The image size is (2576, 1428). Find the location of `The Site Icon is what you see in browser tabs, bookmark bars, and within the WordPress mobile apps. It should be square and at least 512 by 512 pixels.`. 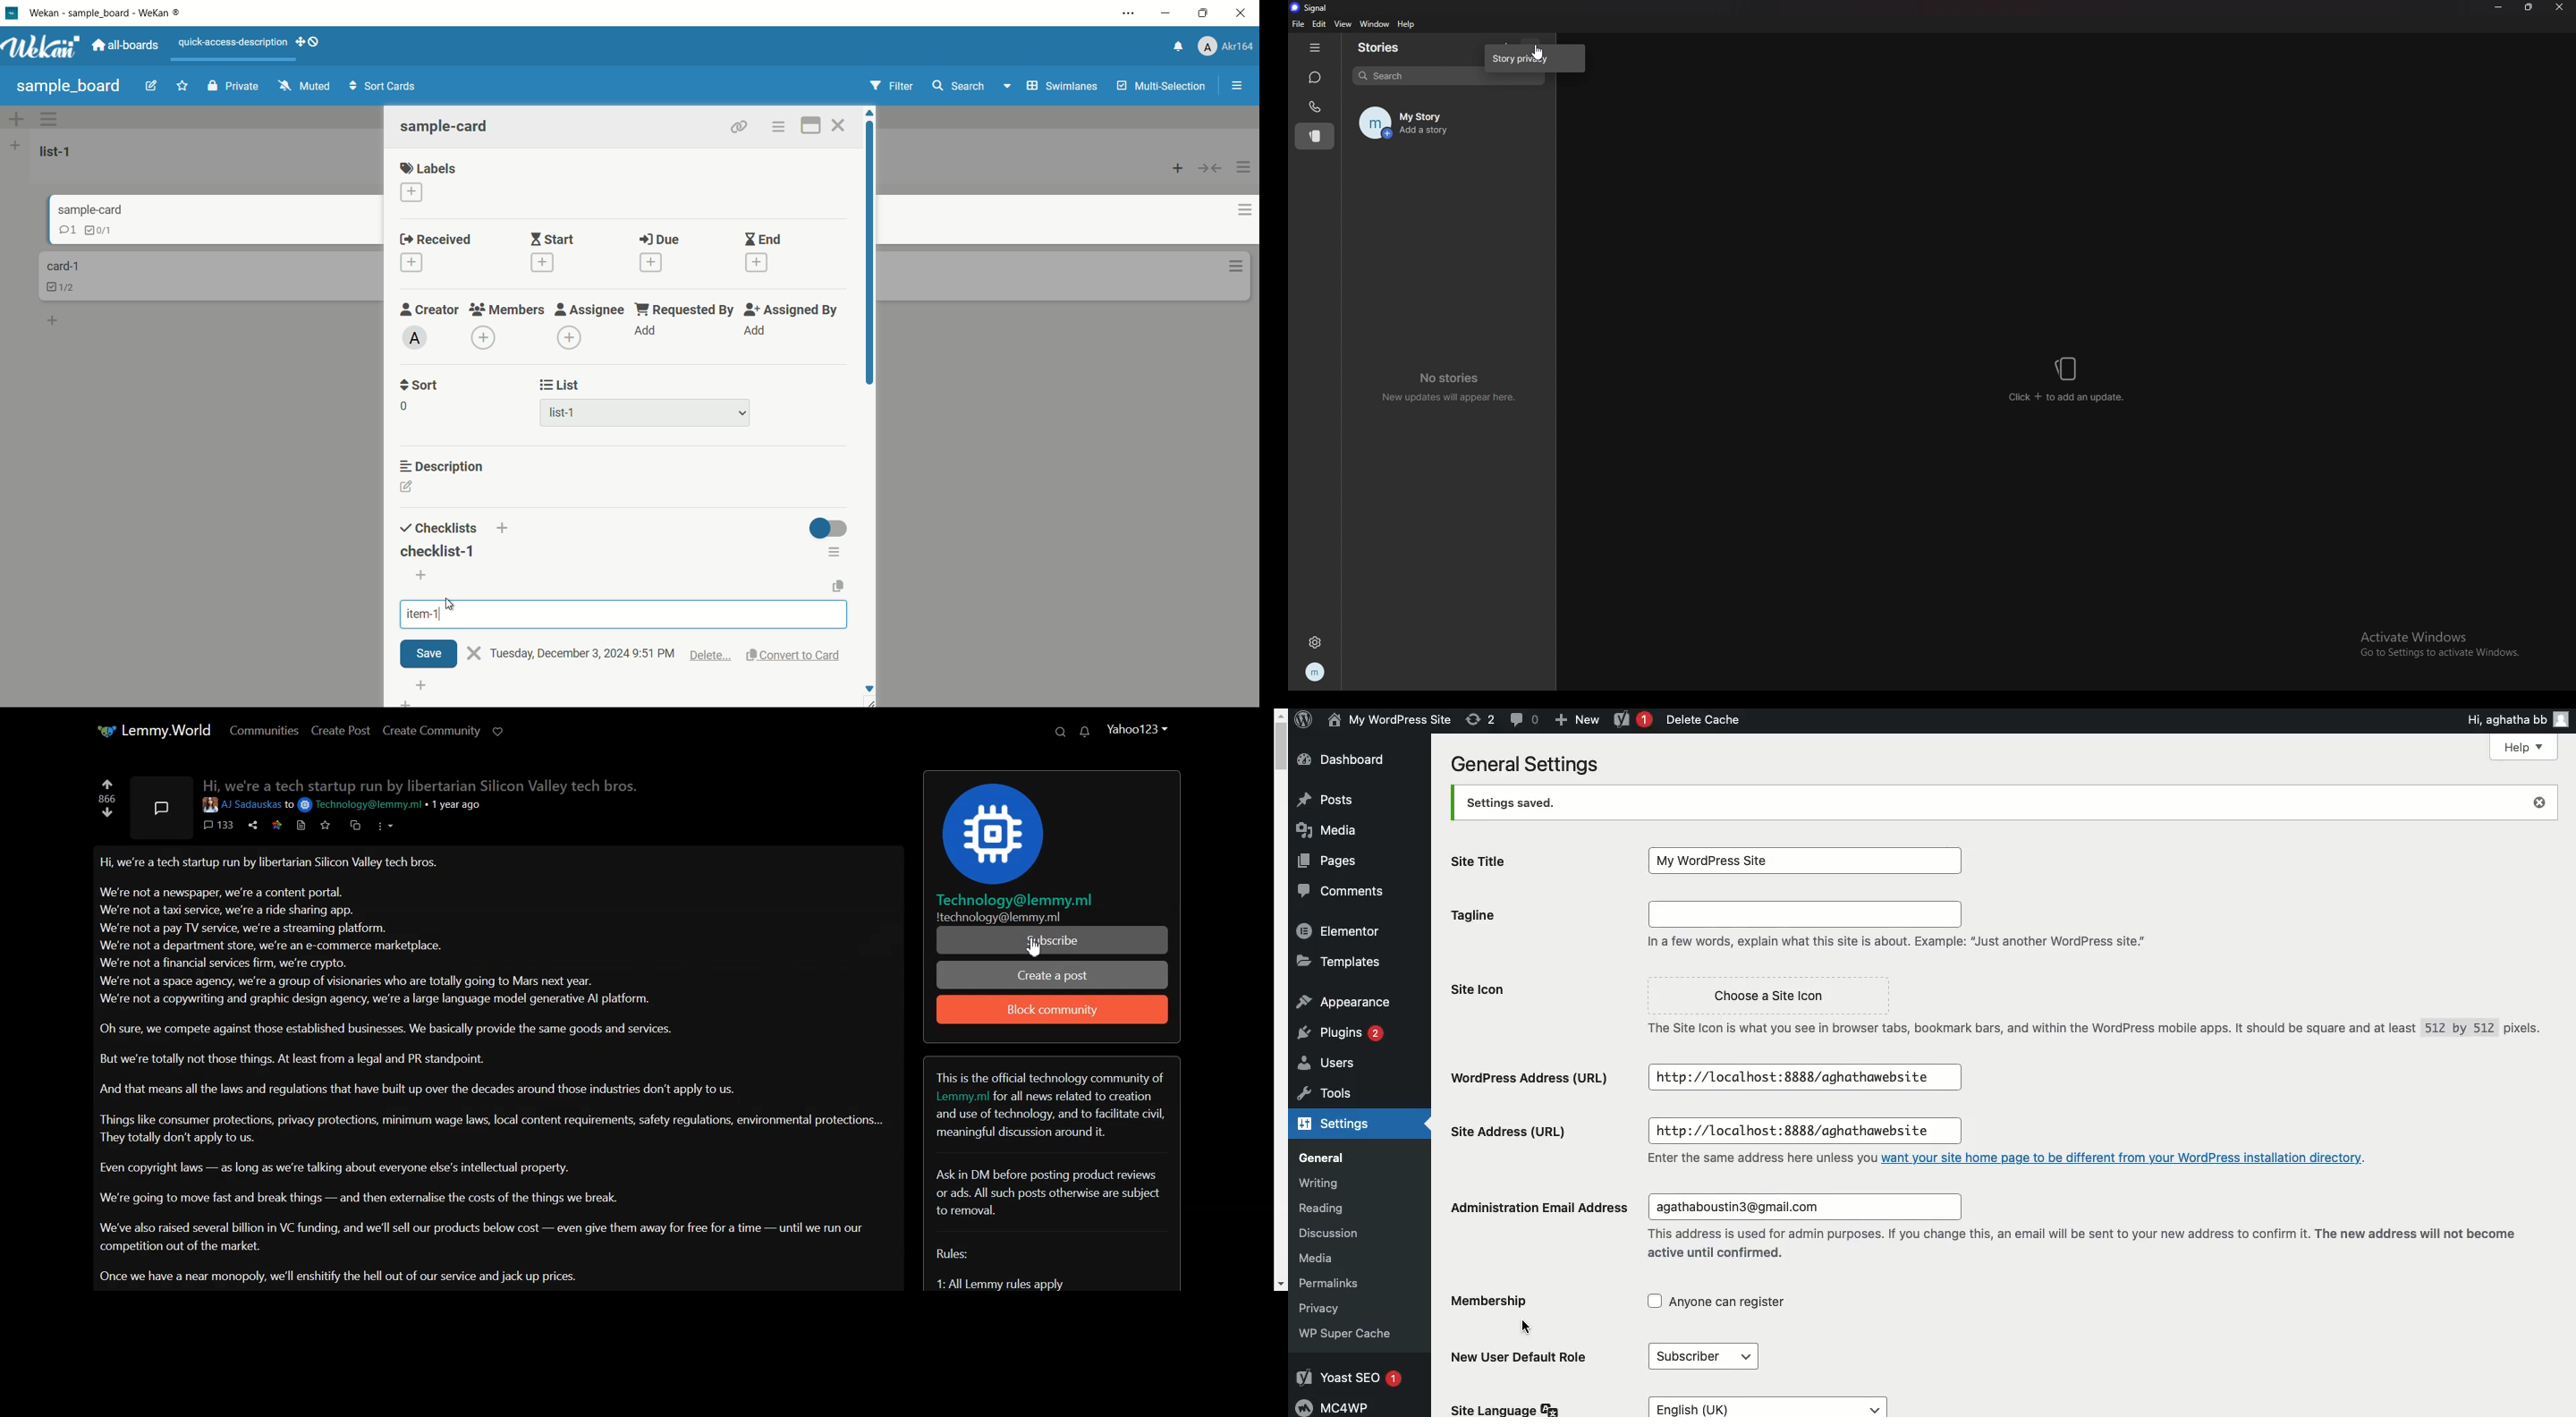

The Site Icon is what you see in browser tabs, bookmark bars, and within the WordPress mobile apps. It should be square and at least 512 by 512 pixels. is located at coordinates (2095, 1031).